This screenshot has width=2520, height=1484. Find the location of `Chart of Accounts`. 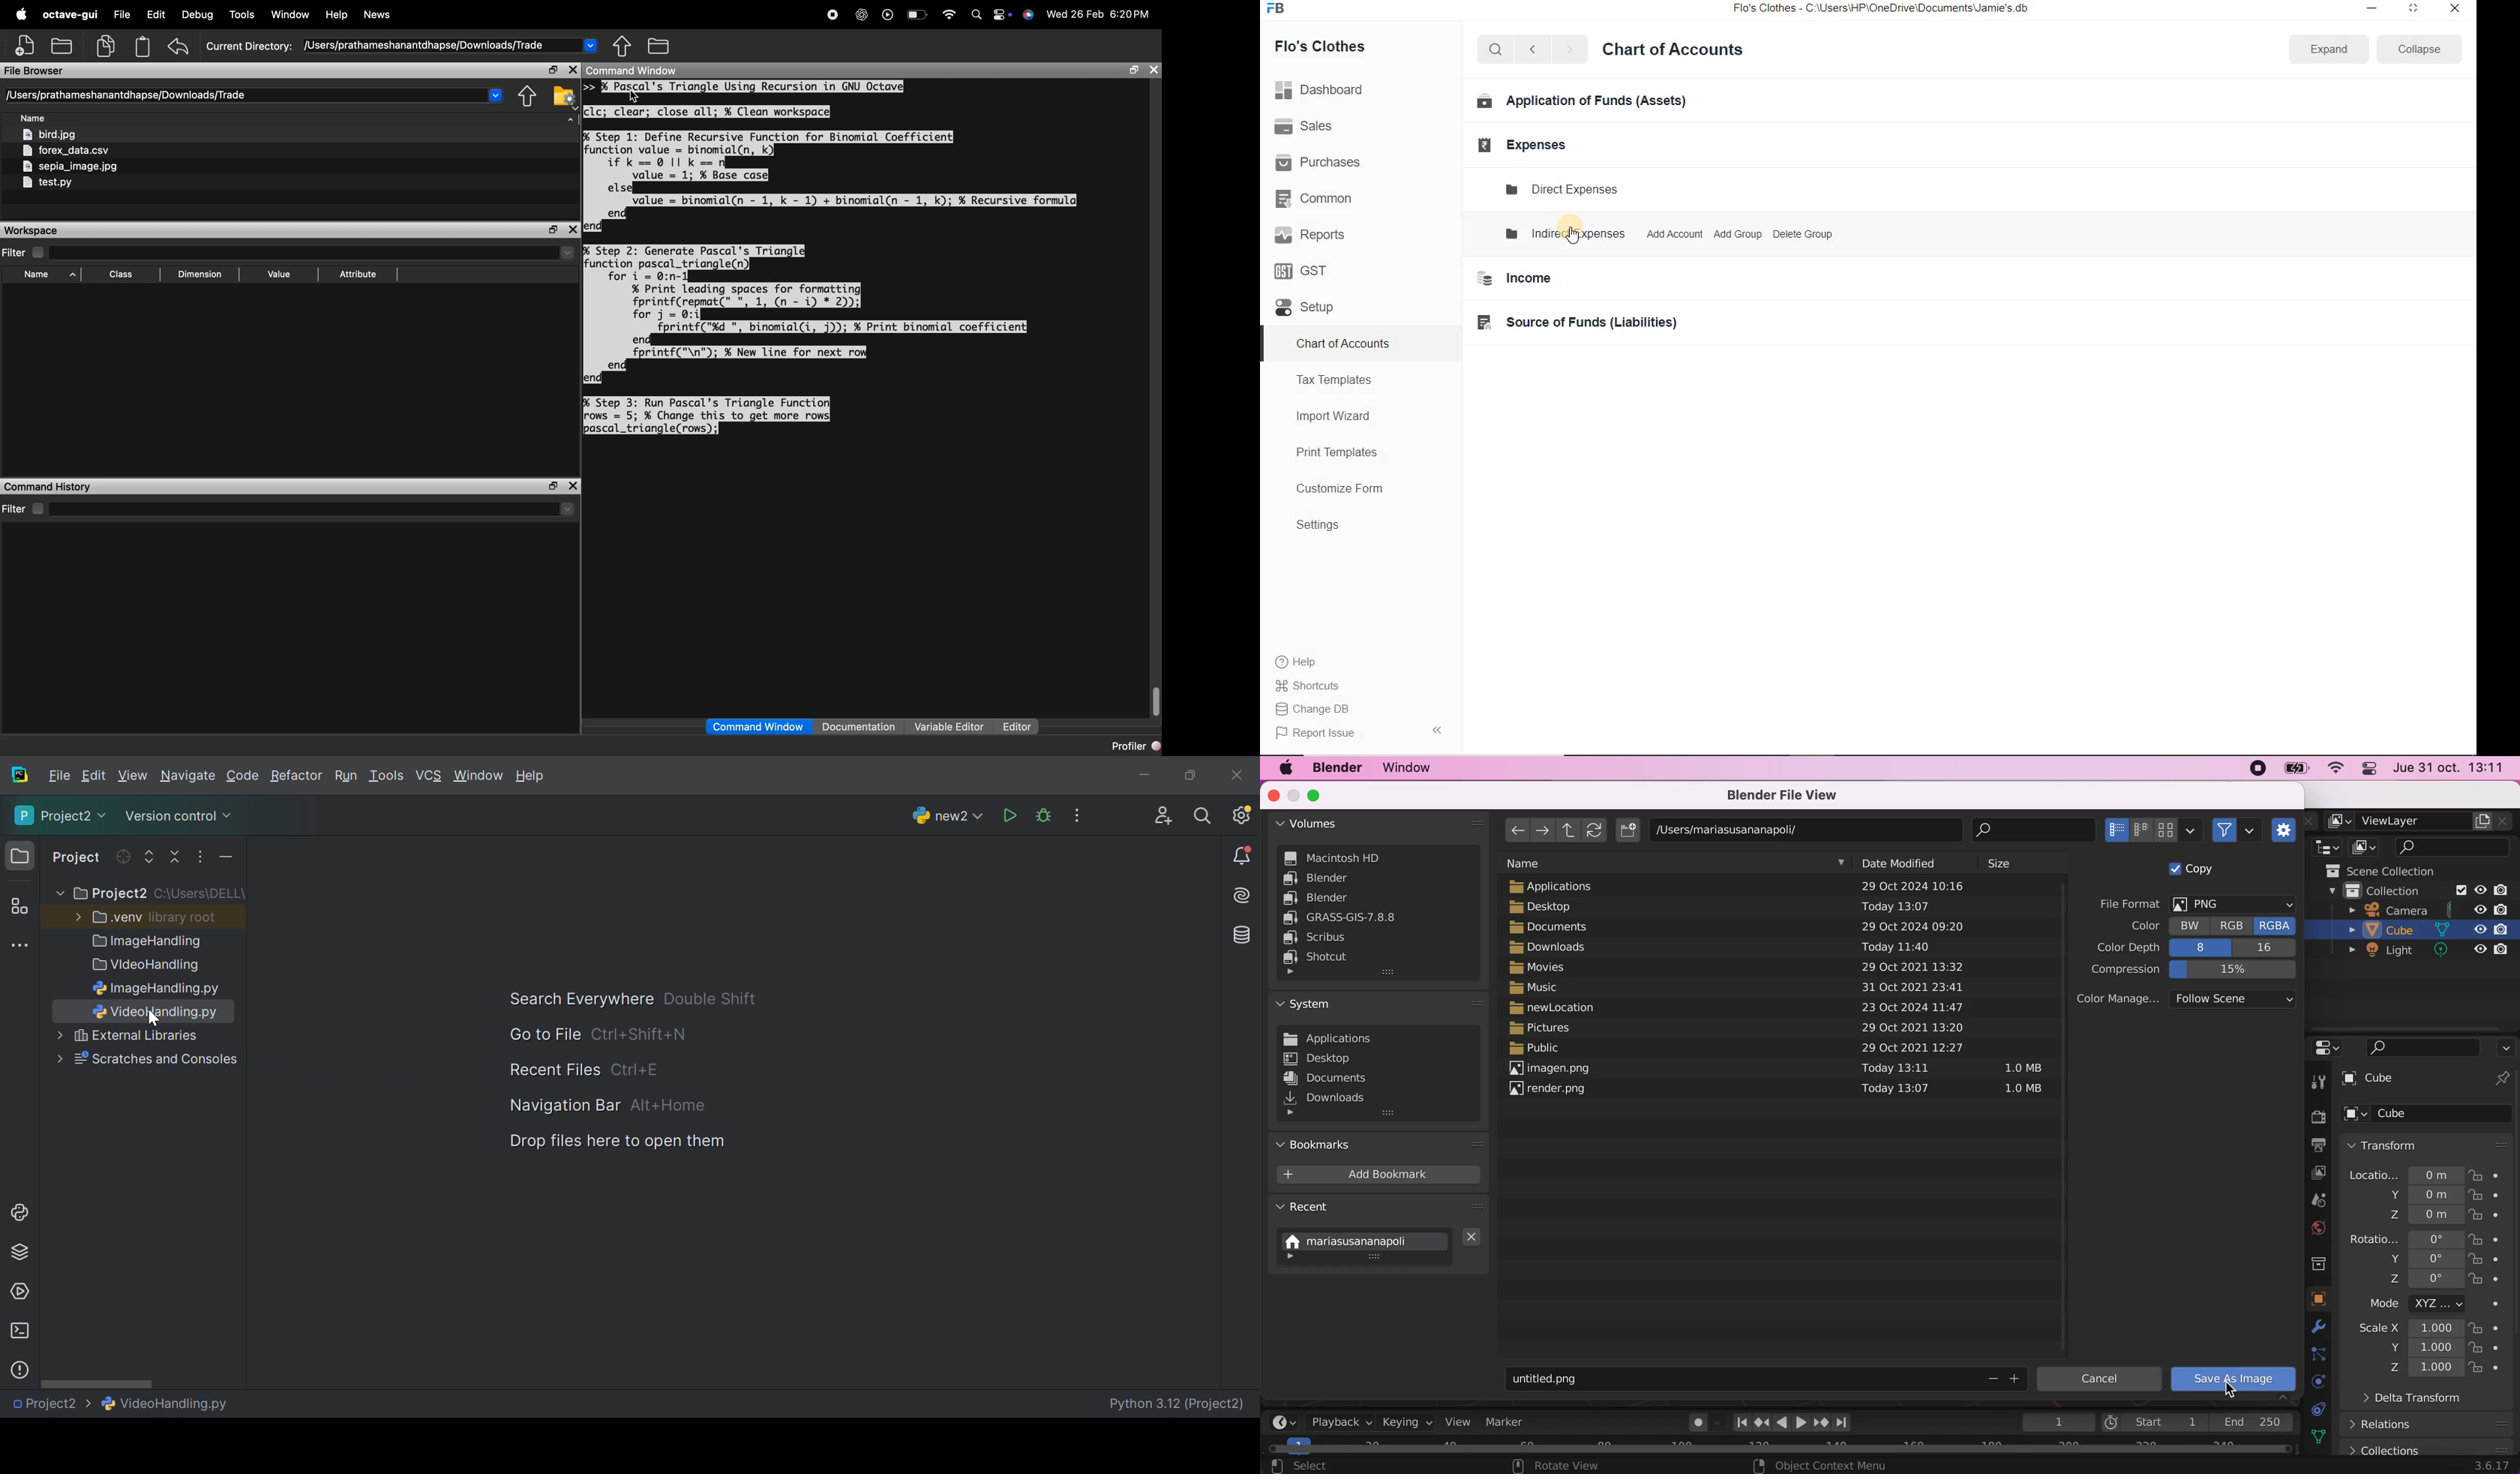

Chart of Accounts is located at coordinates (1673, 51).